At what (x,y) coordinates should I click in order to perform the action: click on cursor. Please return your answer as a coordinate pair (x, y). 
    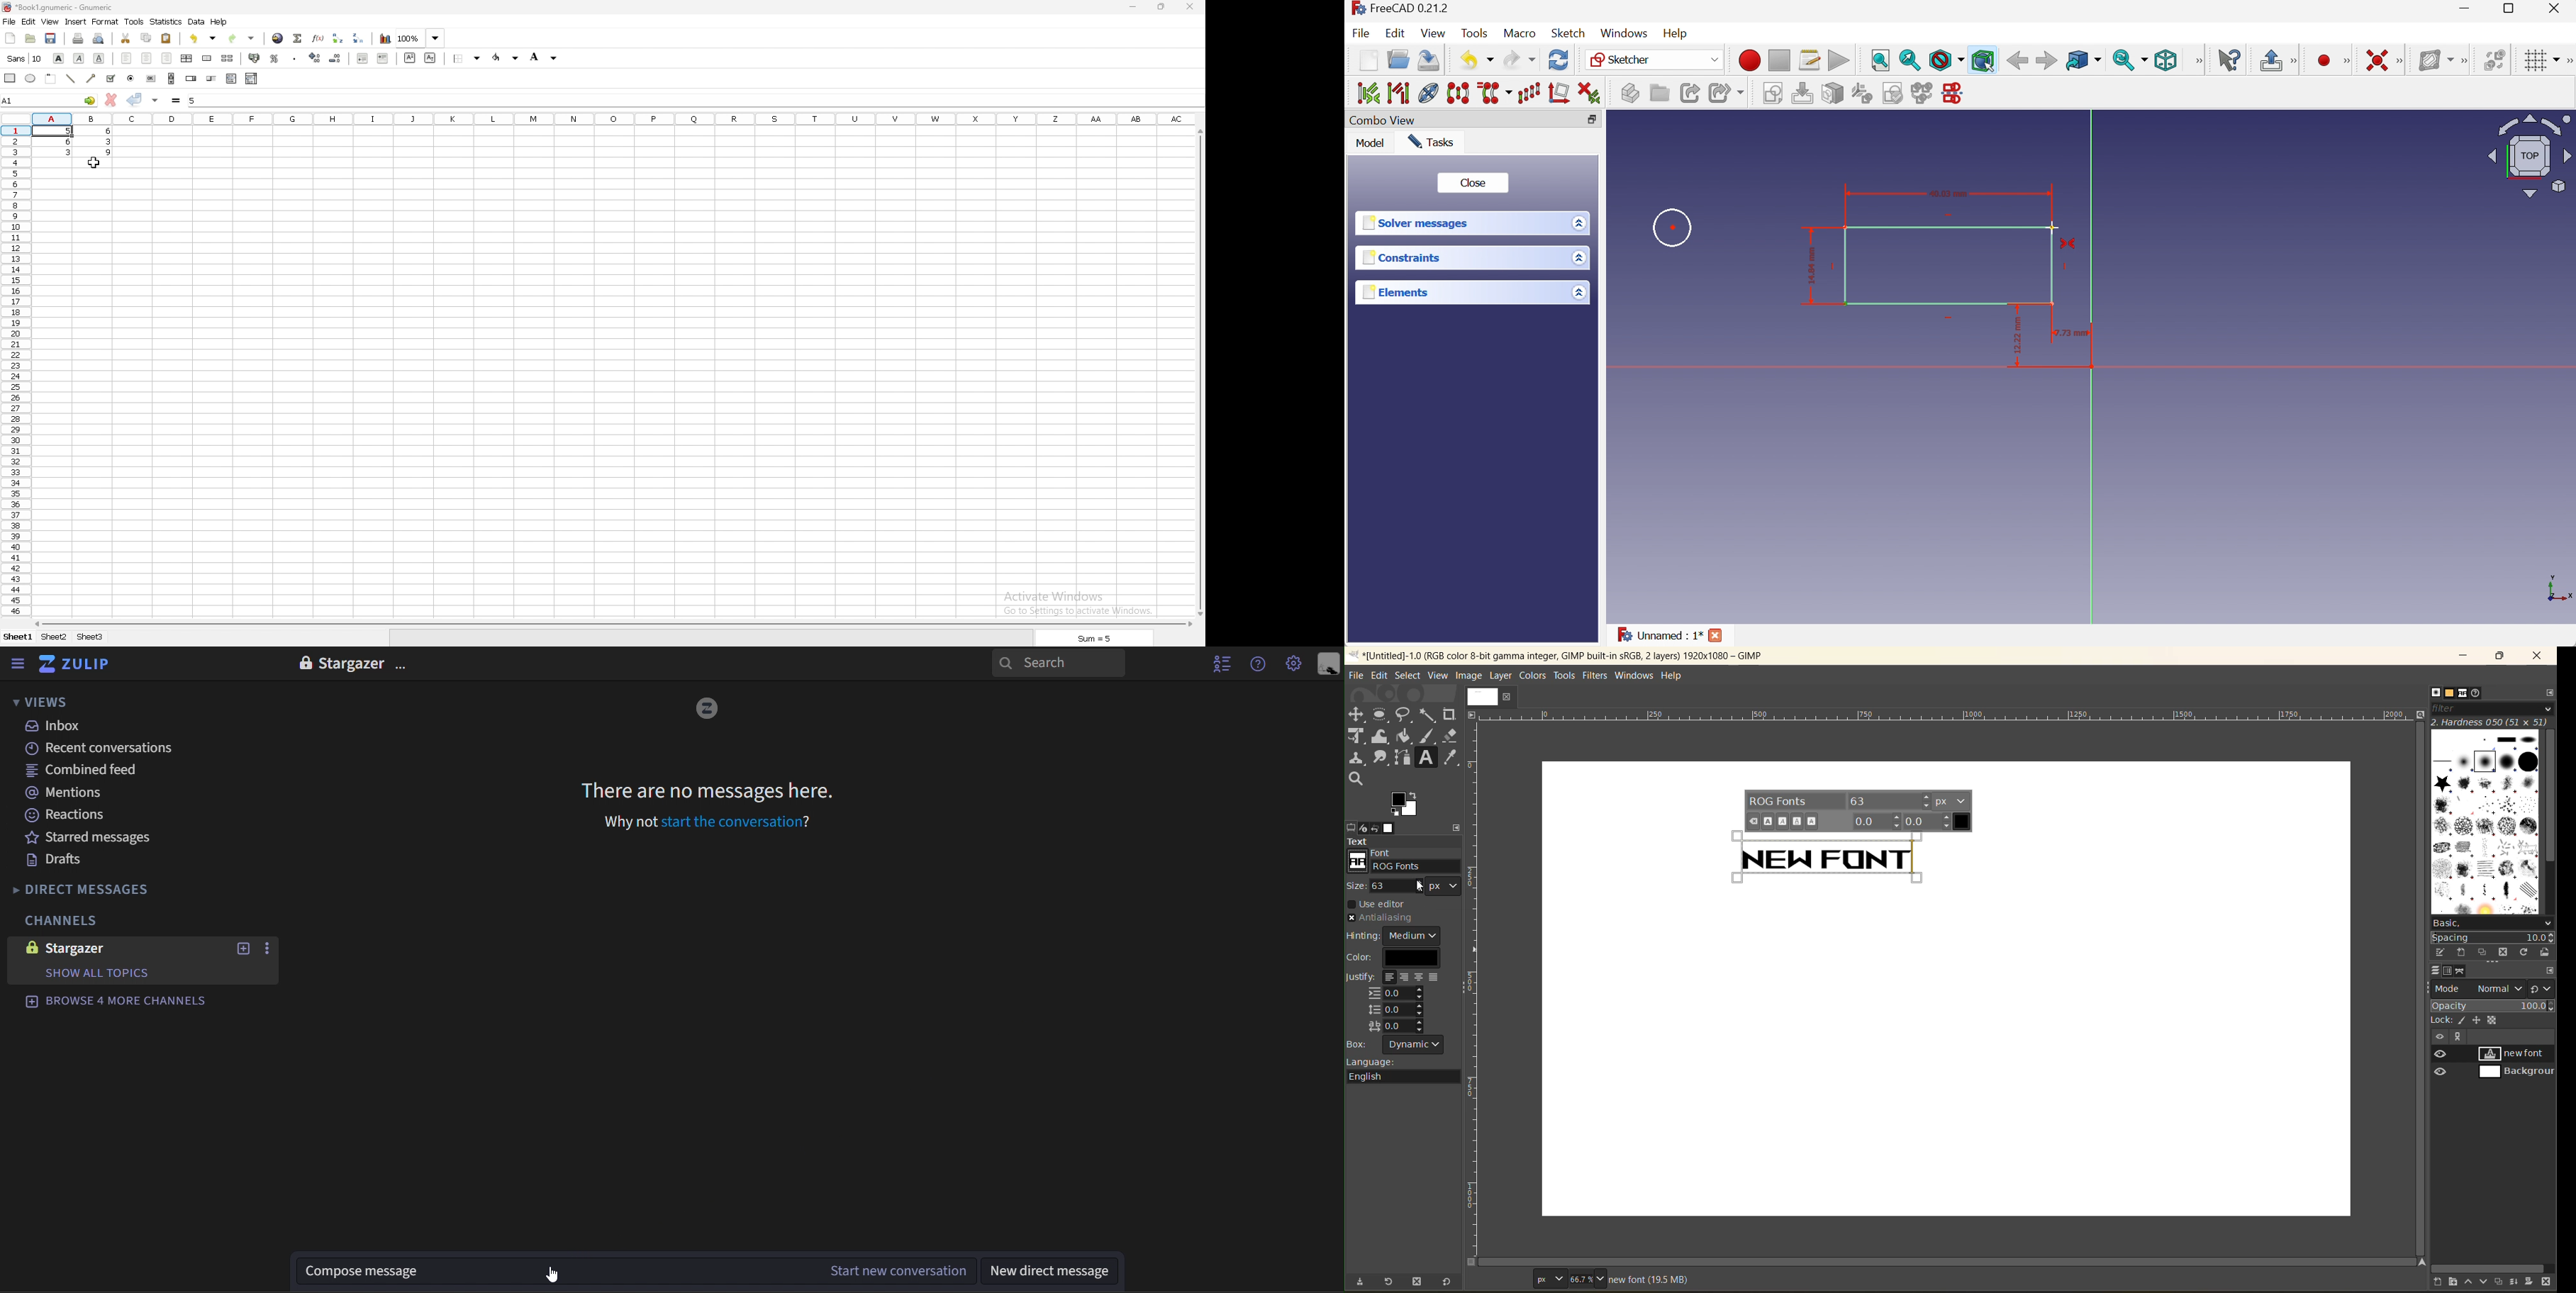
    Looking at the image, I should click on (557, 1274).